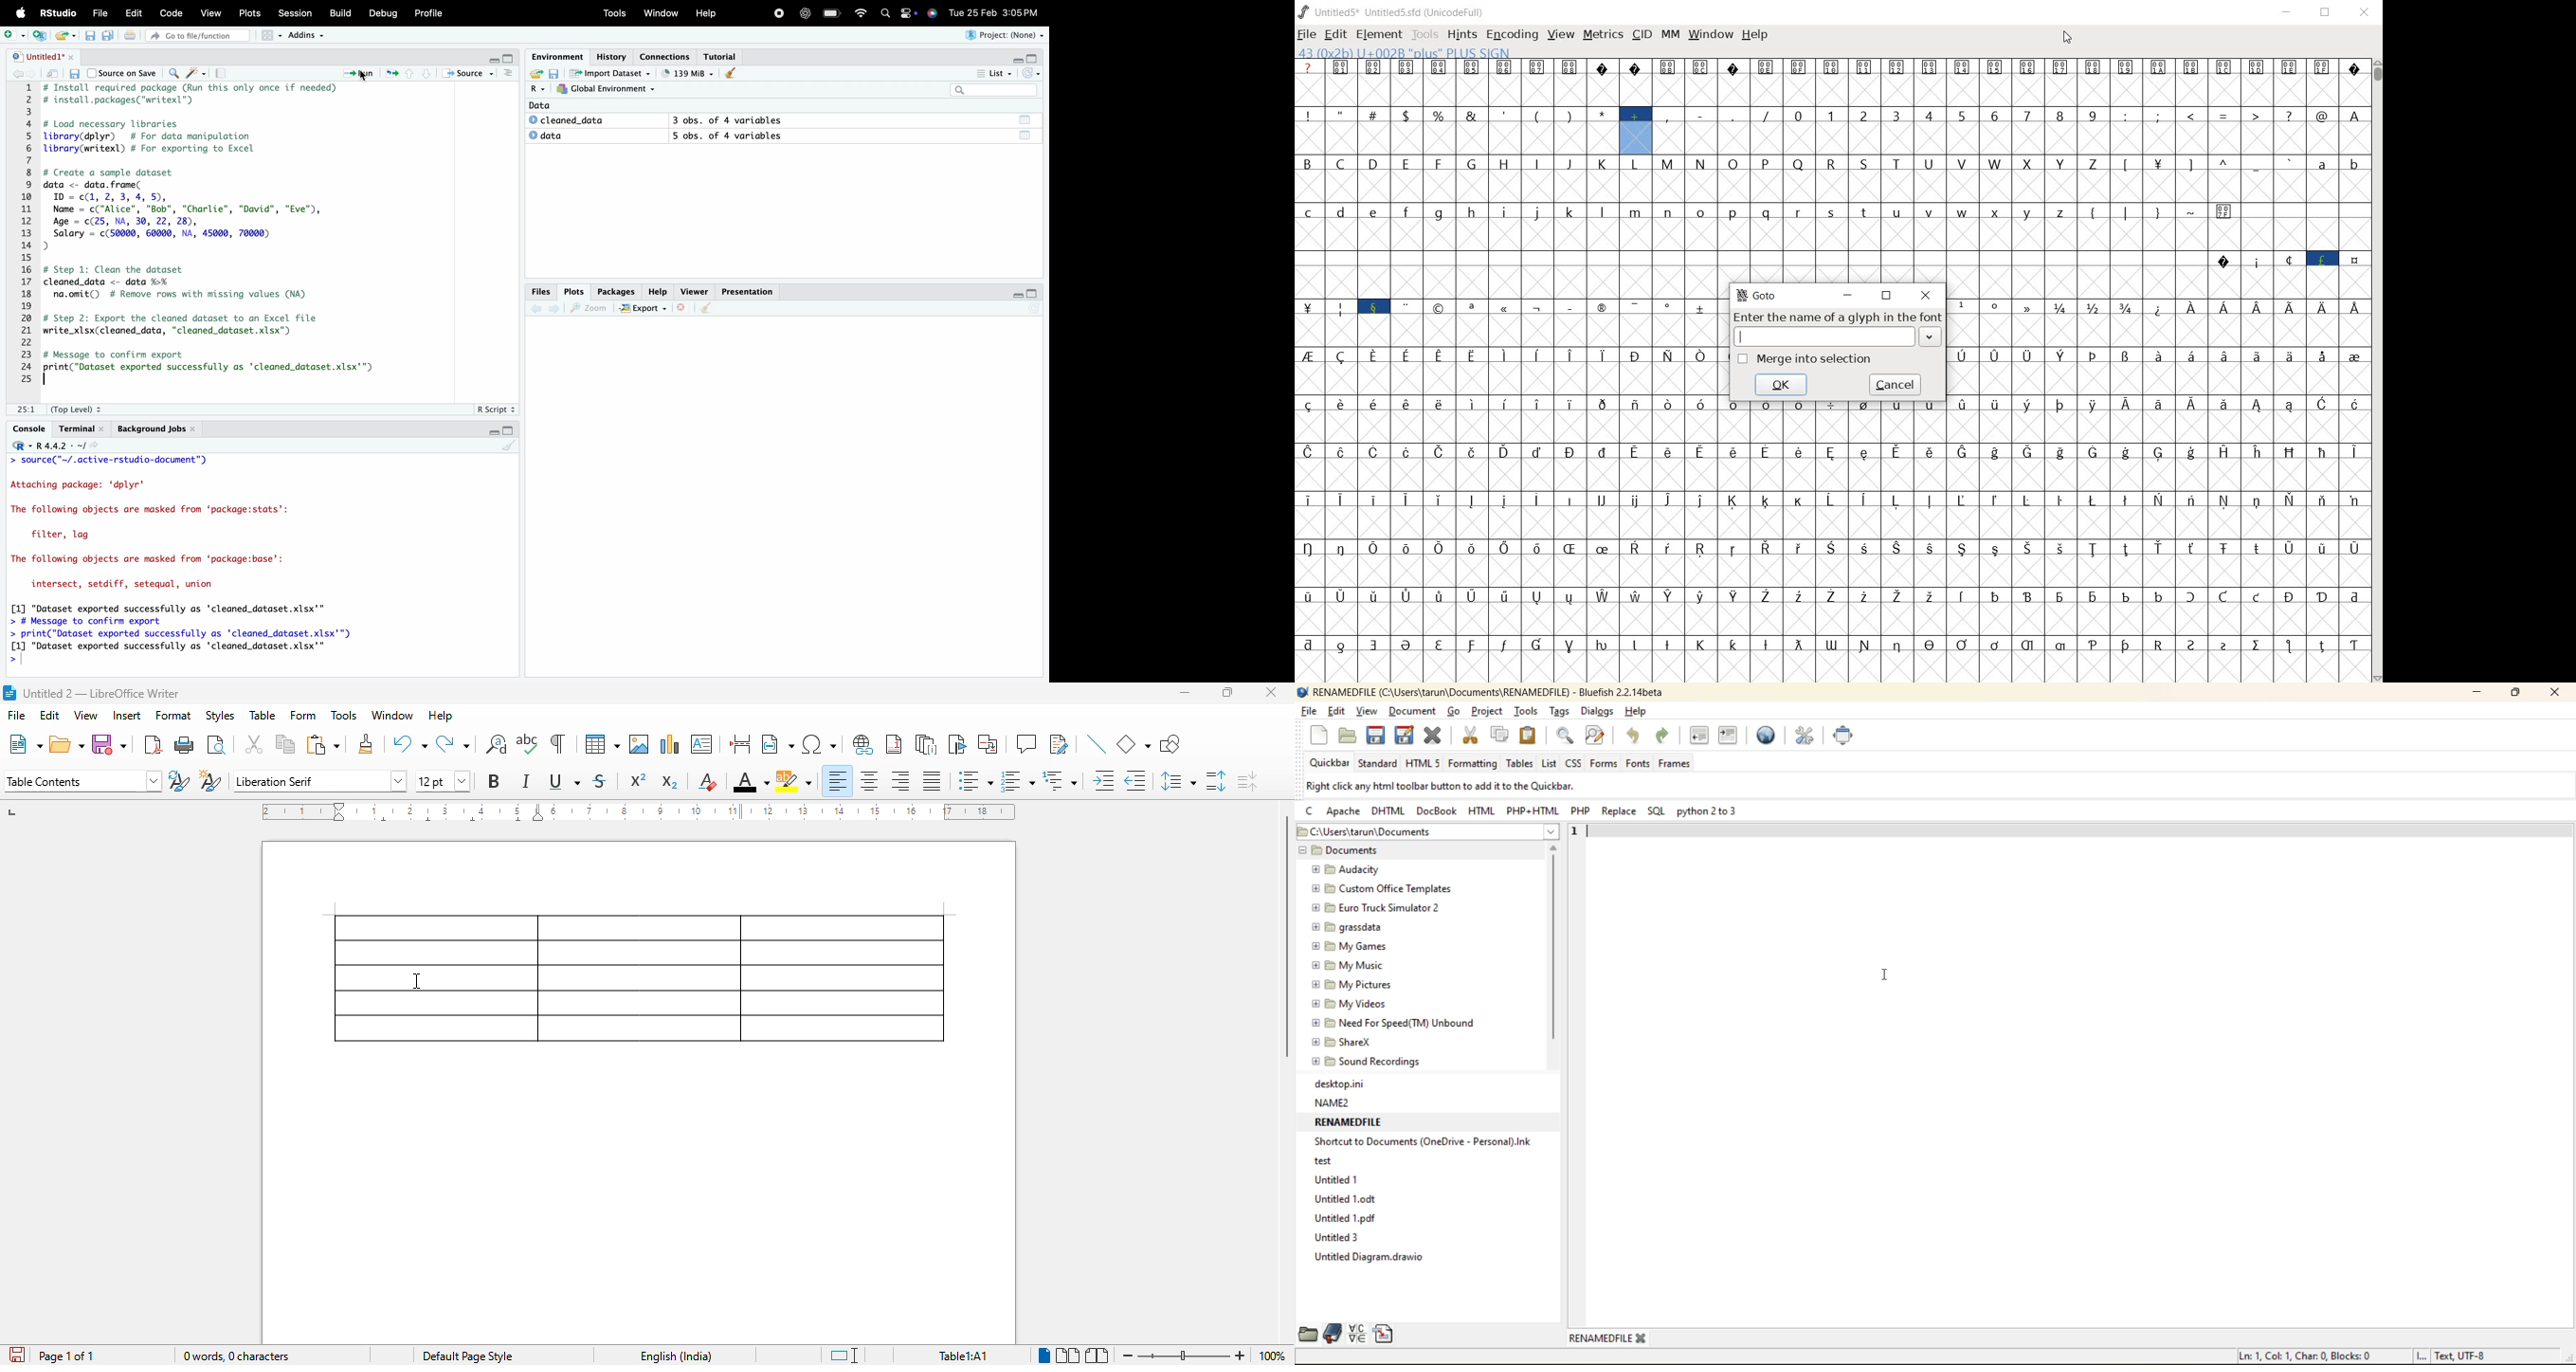 The width and height of the screenshot is (2576, 1372). What do you see at coordinates (172, 13) in the screenshot?
I see `Code` at bounding box center [172, 13].